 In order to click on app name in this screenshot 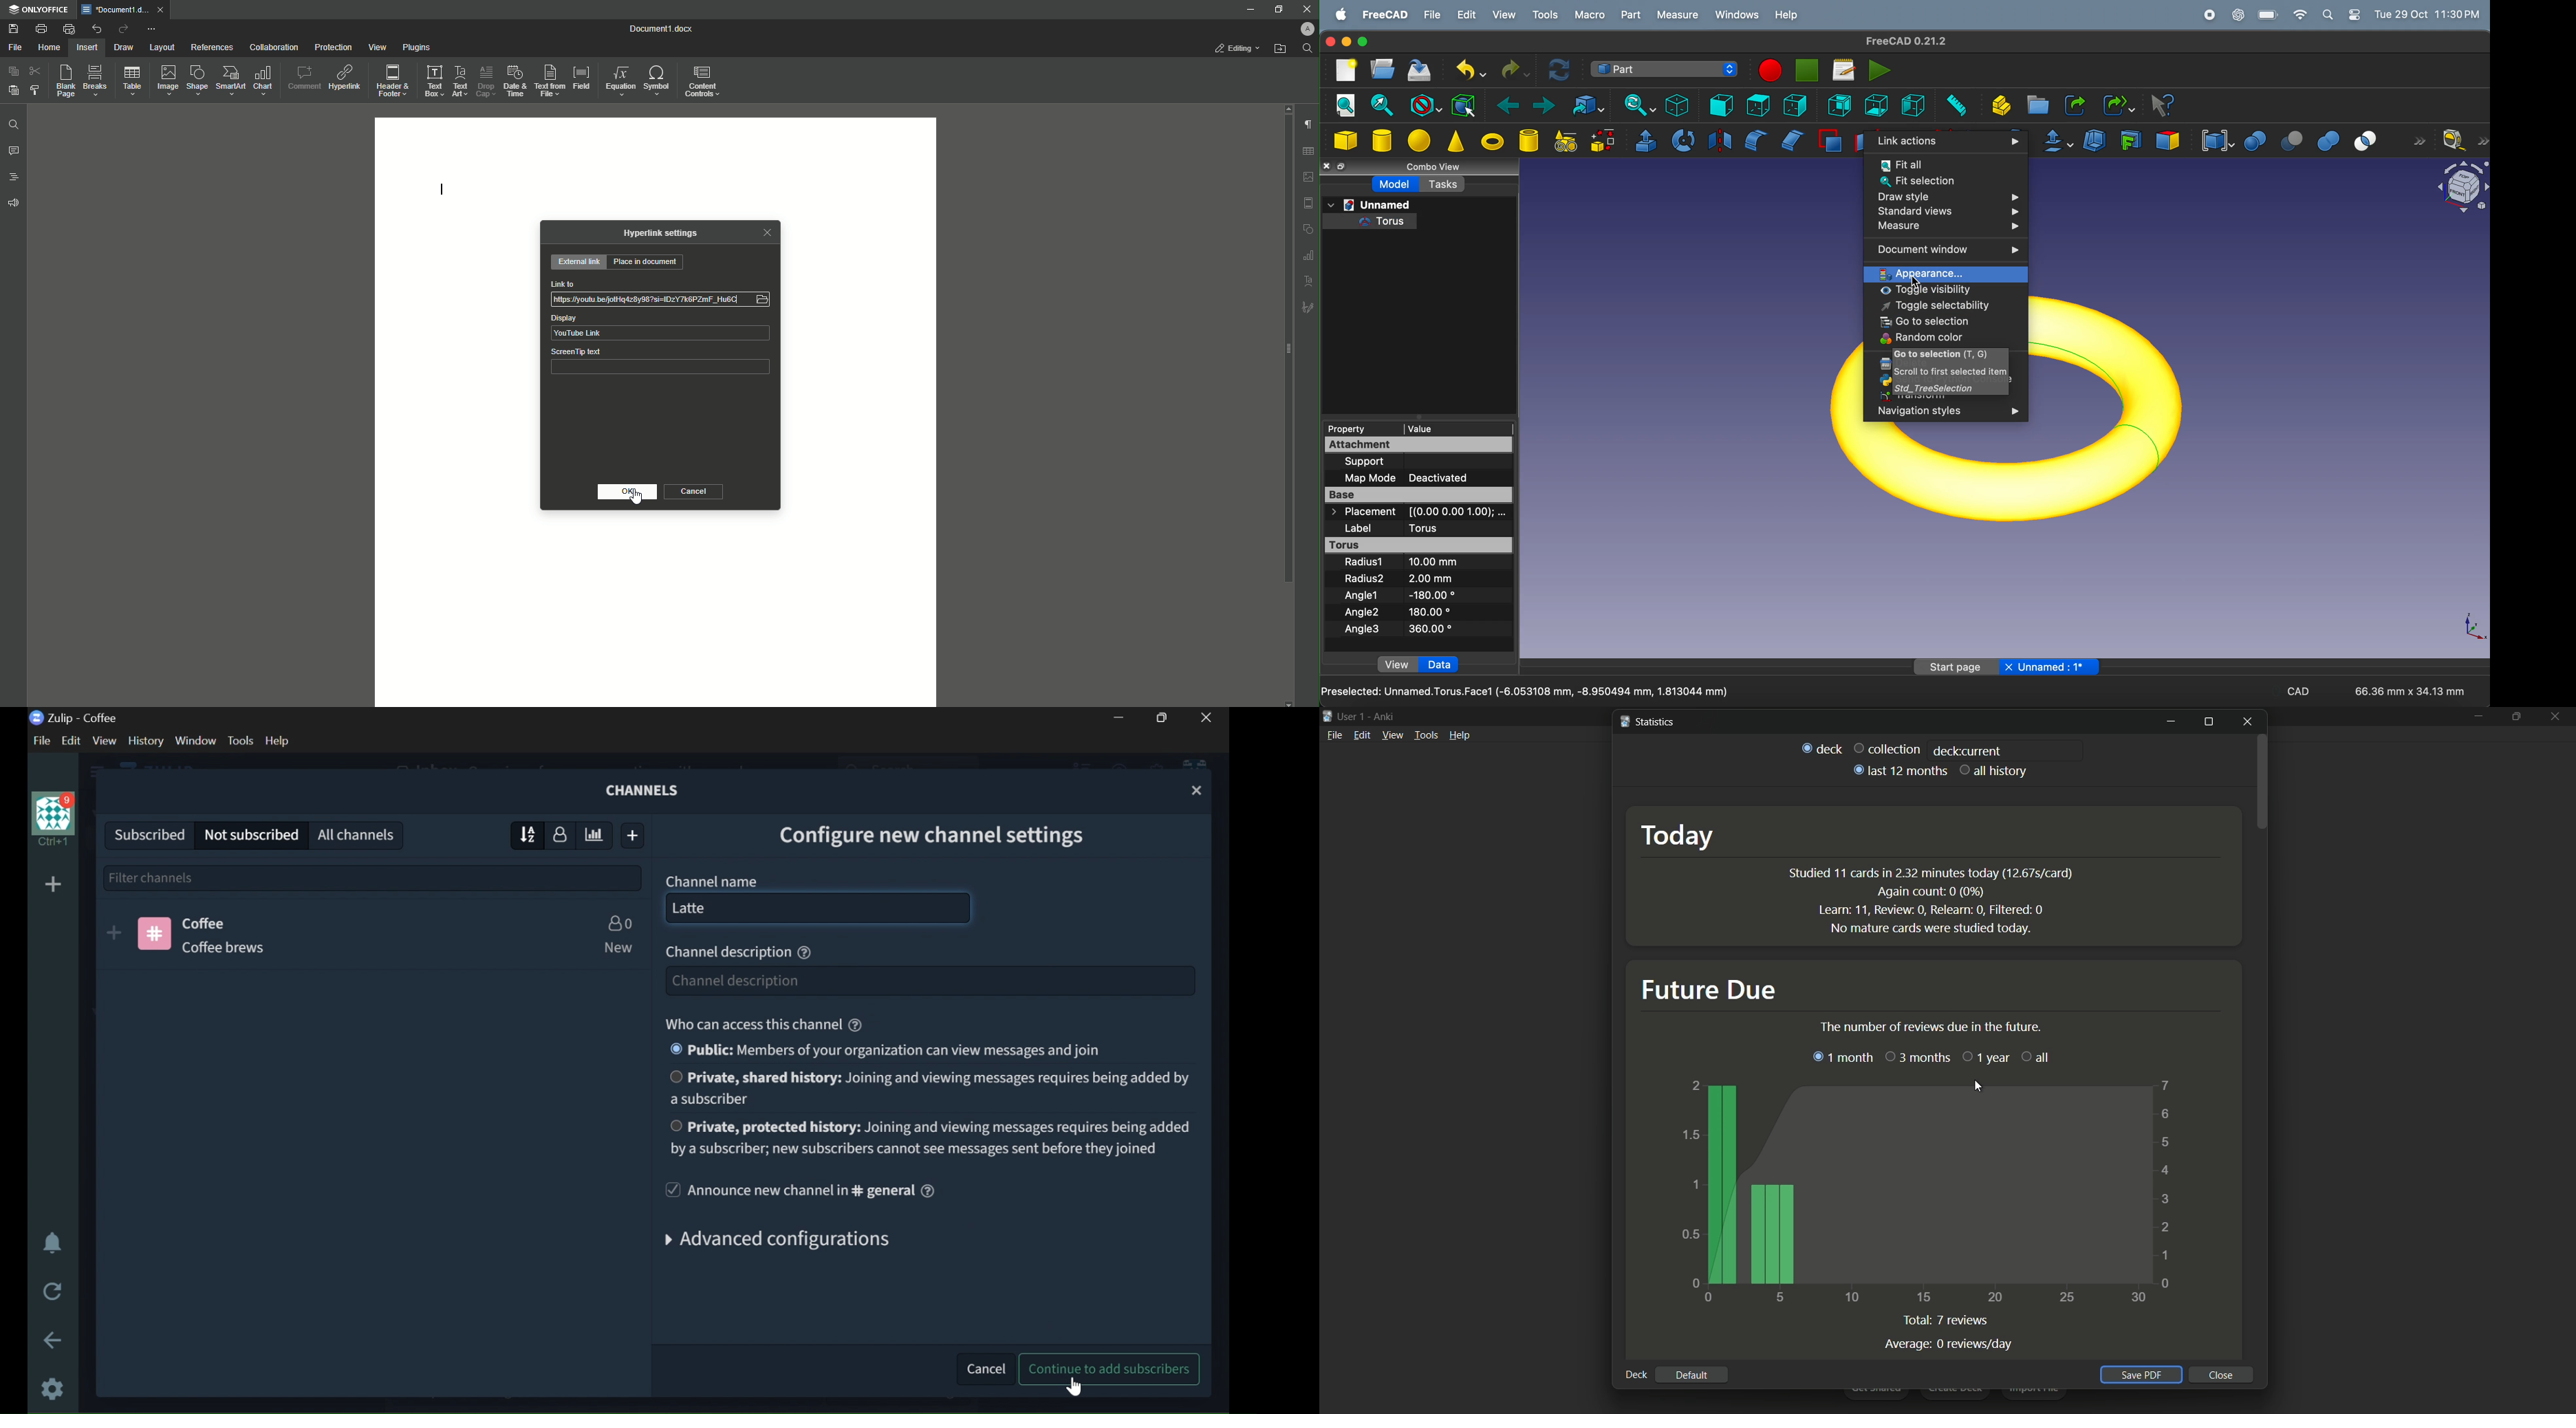, I will do `click(1383, 717)`.